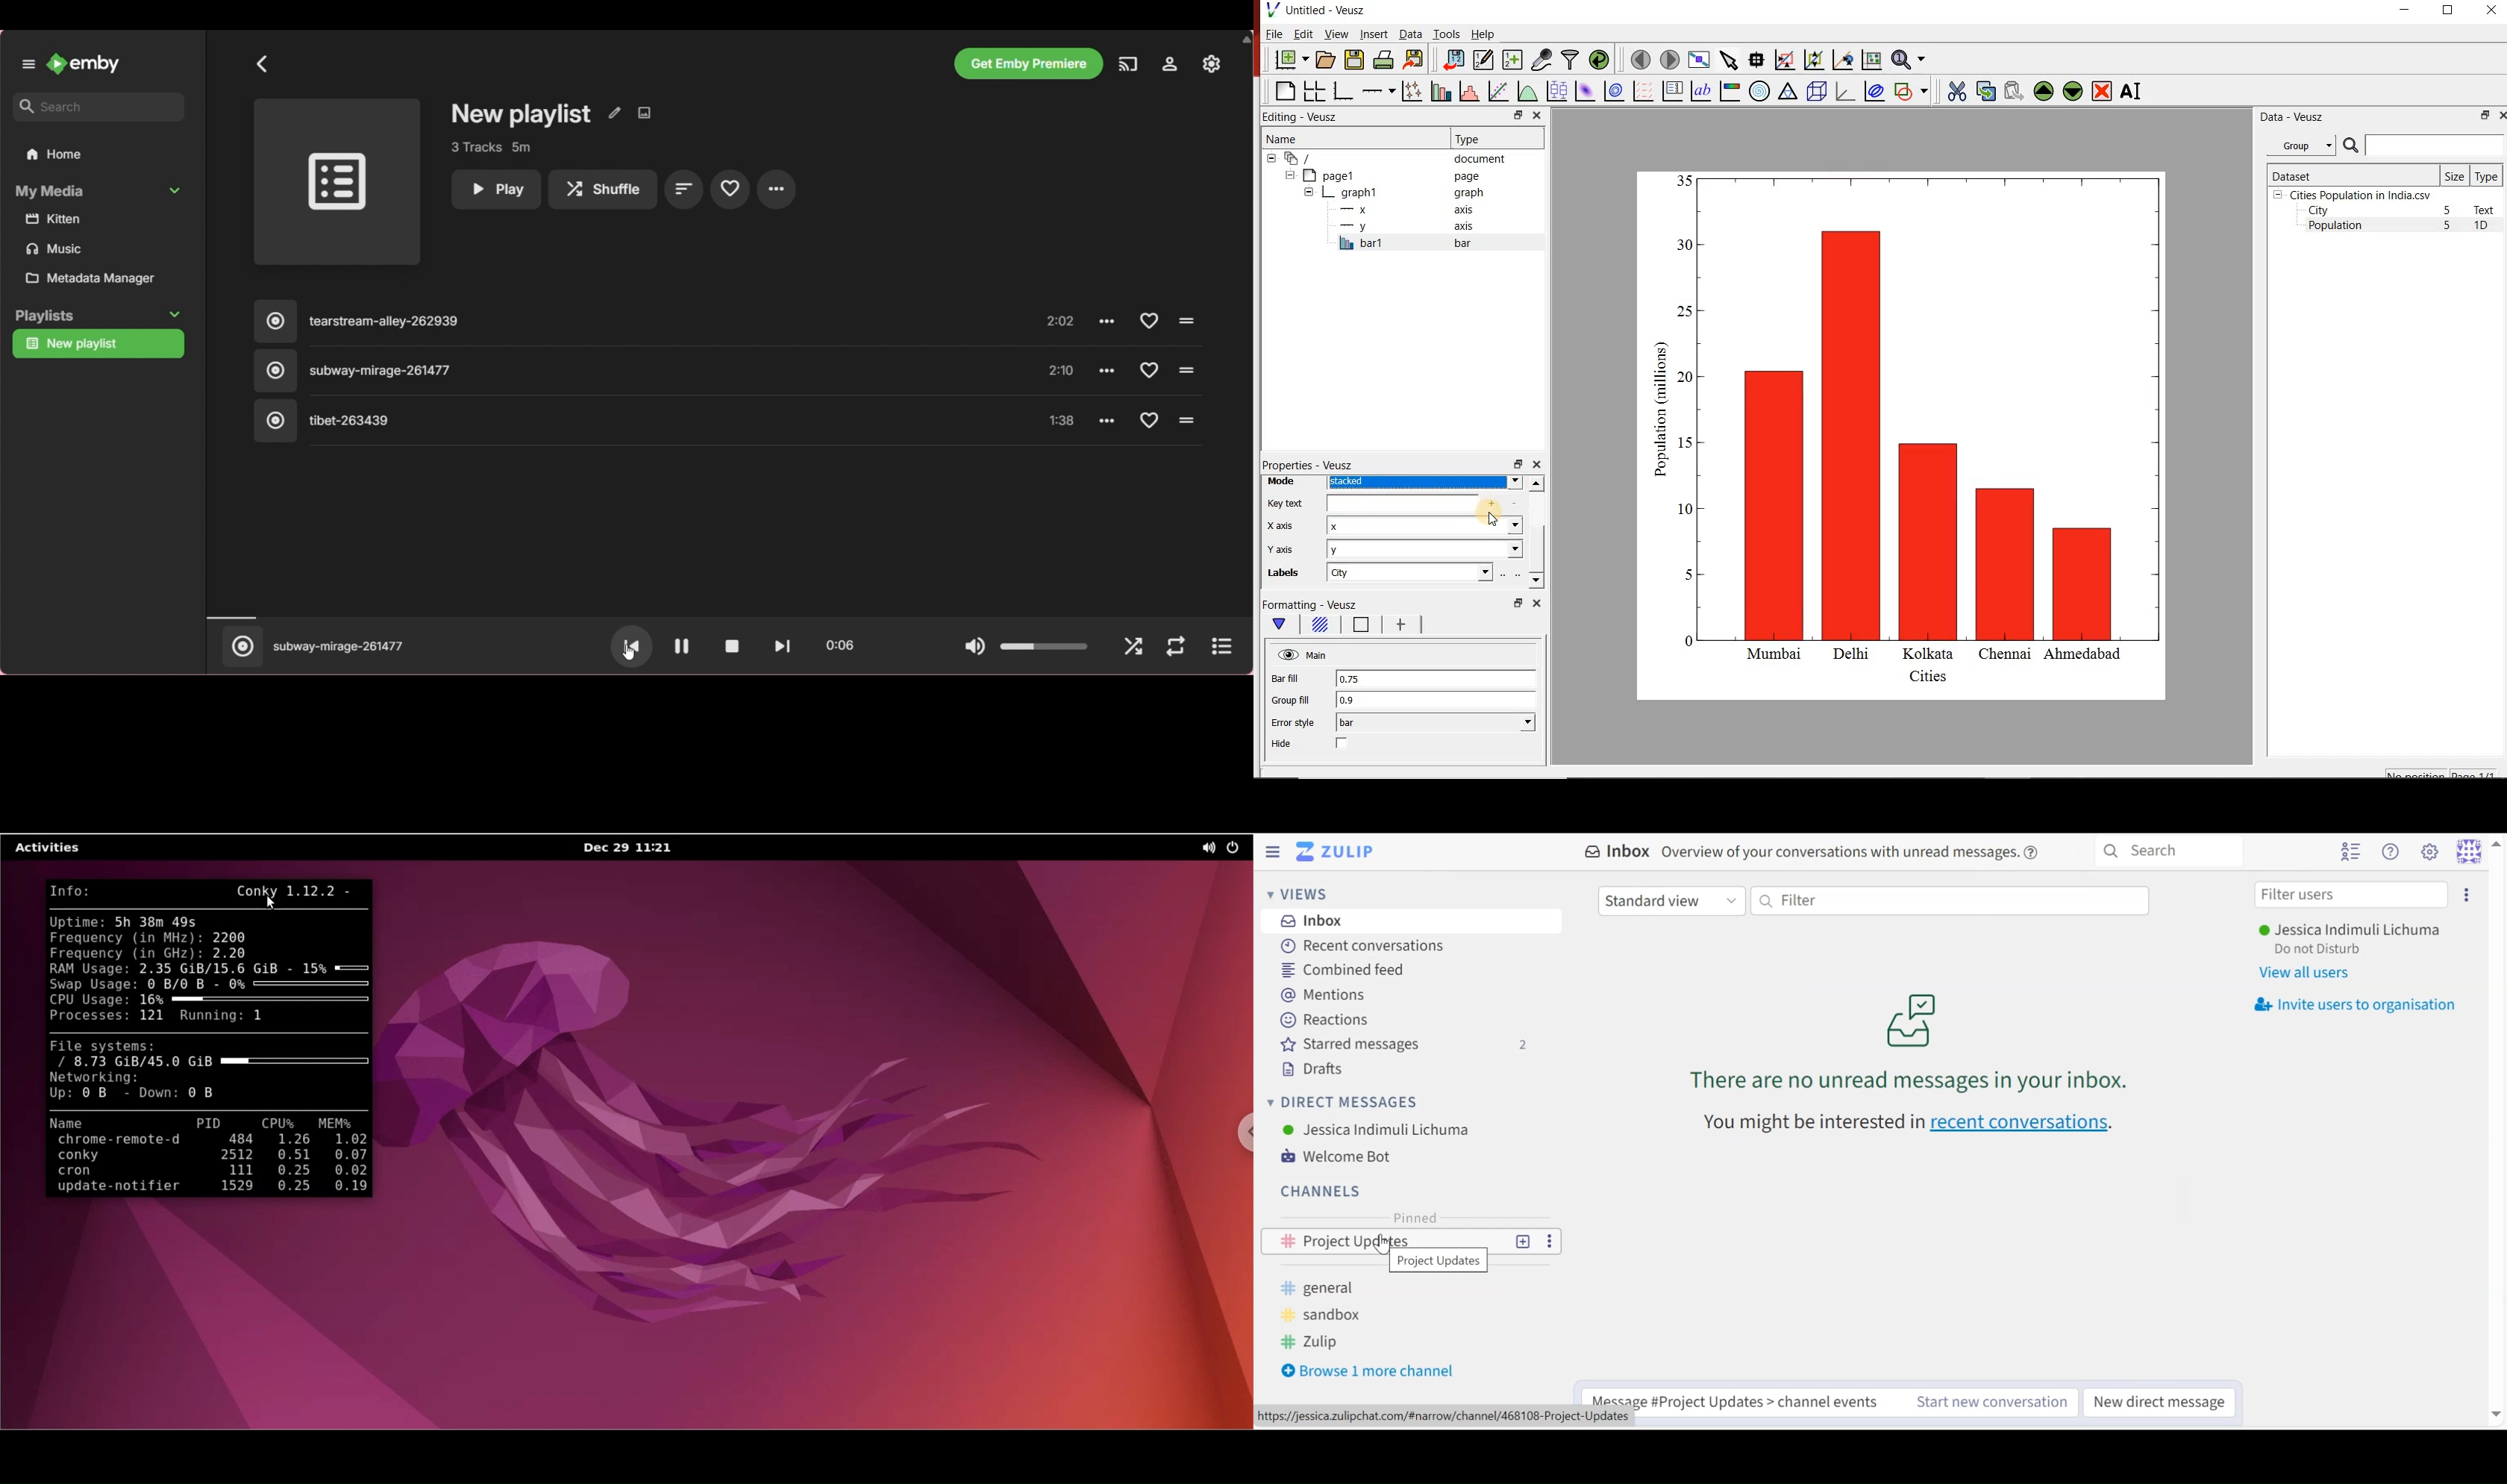  I want to click on overview of conversations, so click(1853, 852).